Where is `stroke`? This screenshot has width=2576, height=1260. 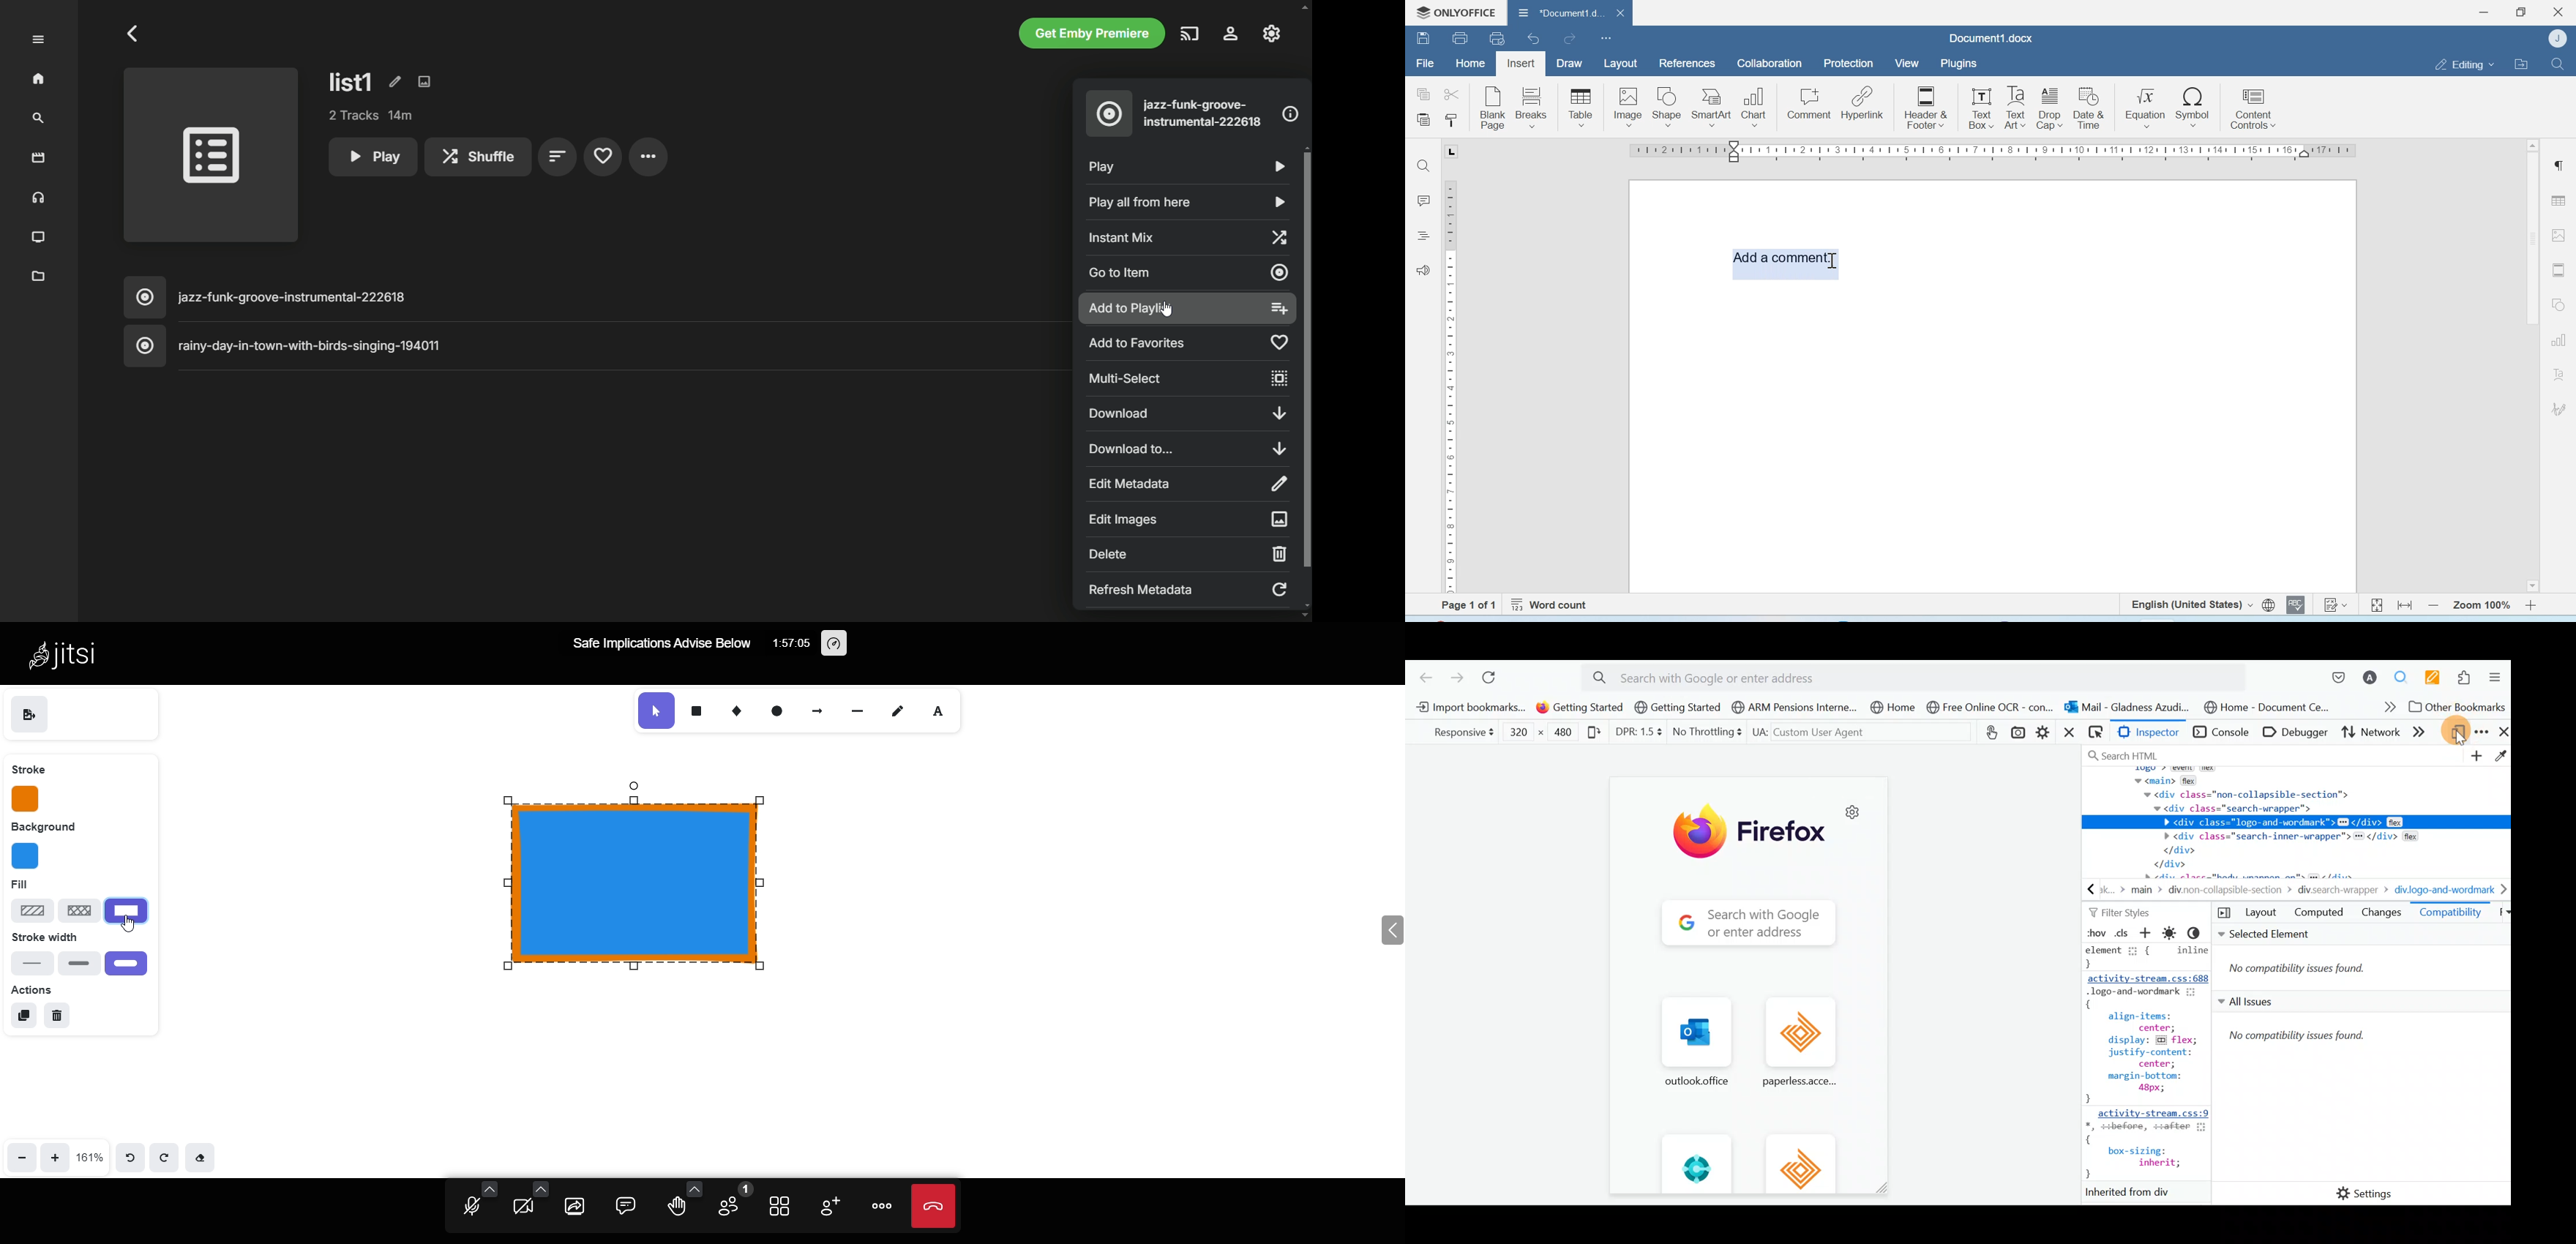 stroke is located at coordinates (35, 769).